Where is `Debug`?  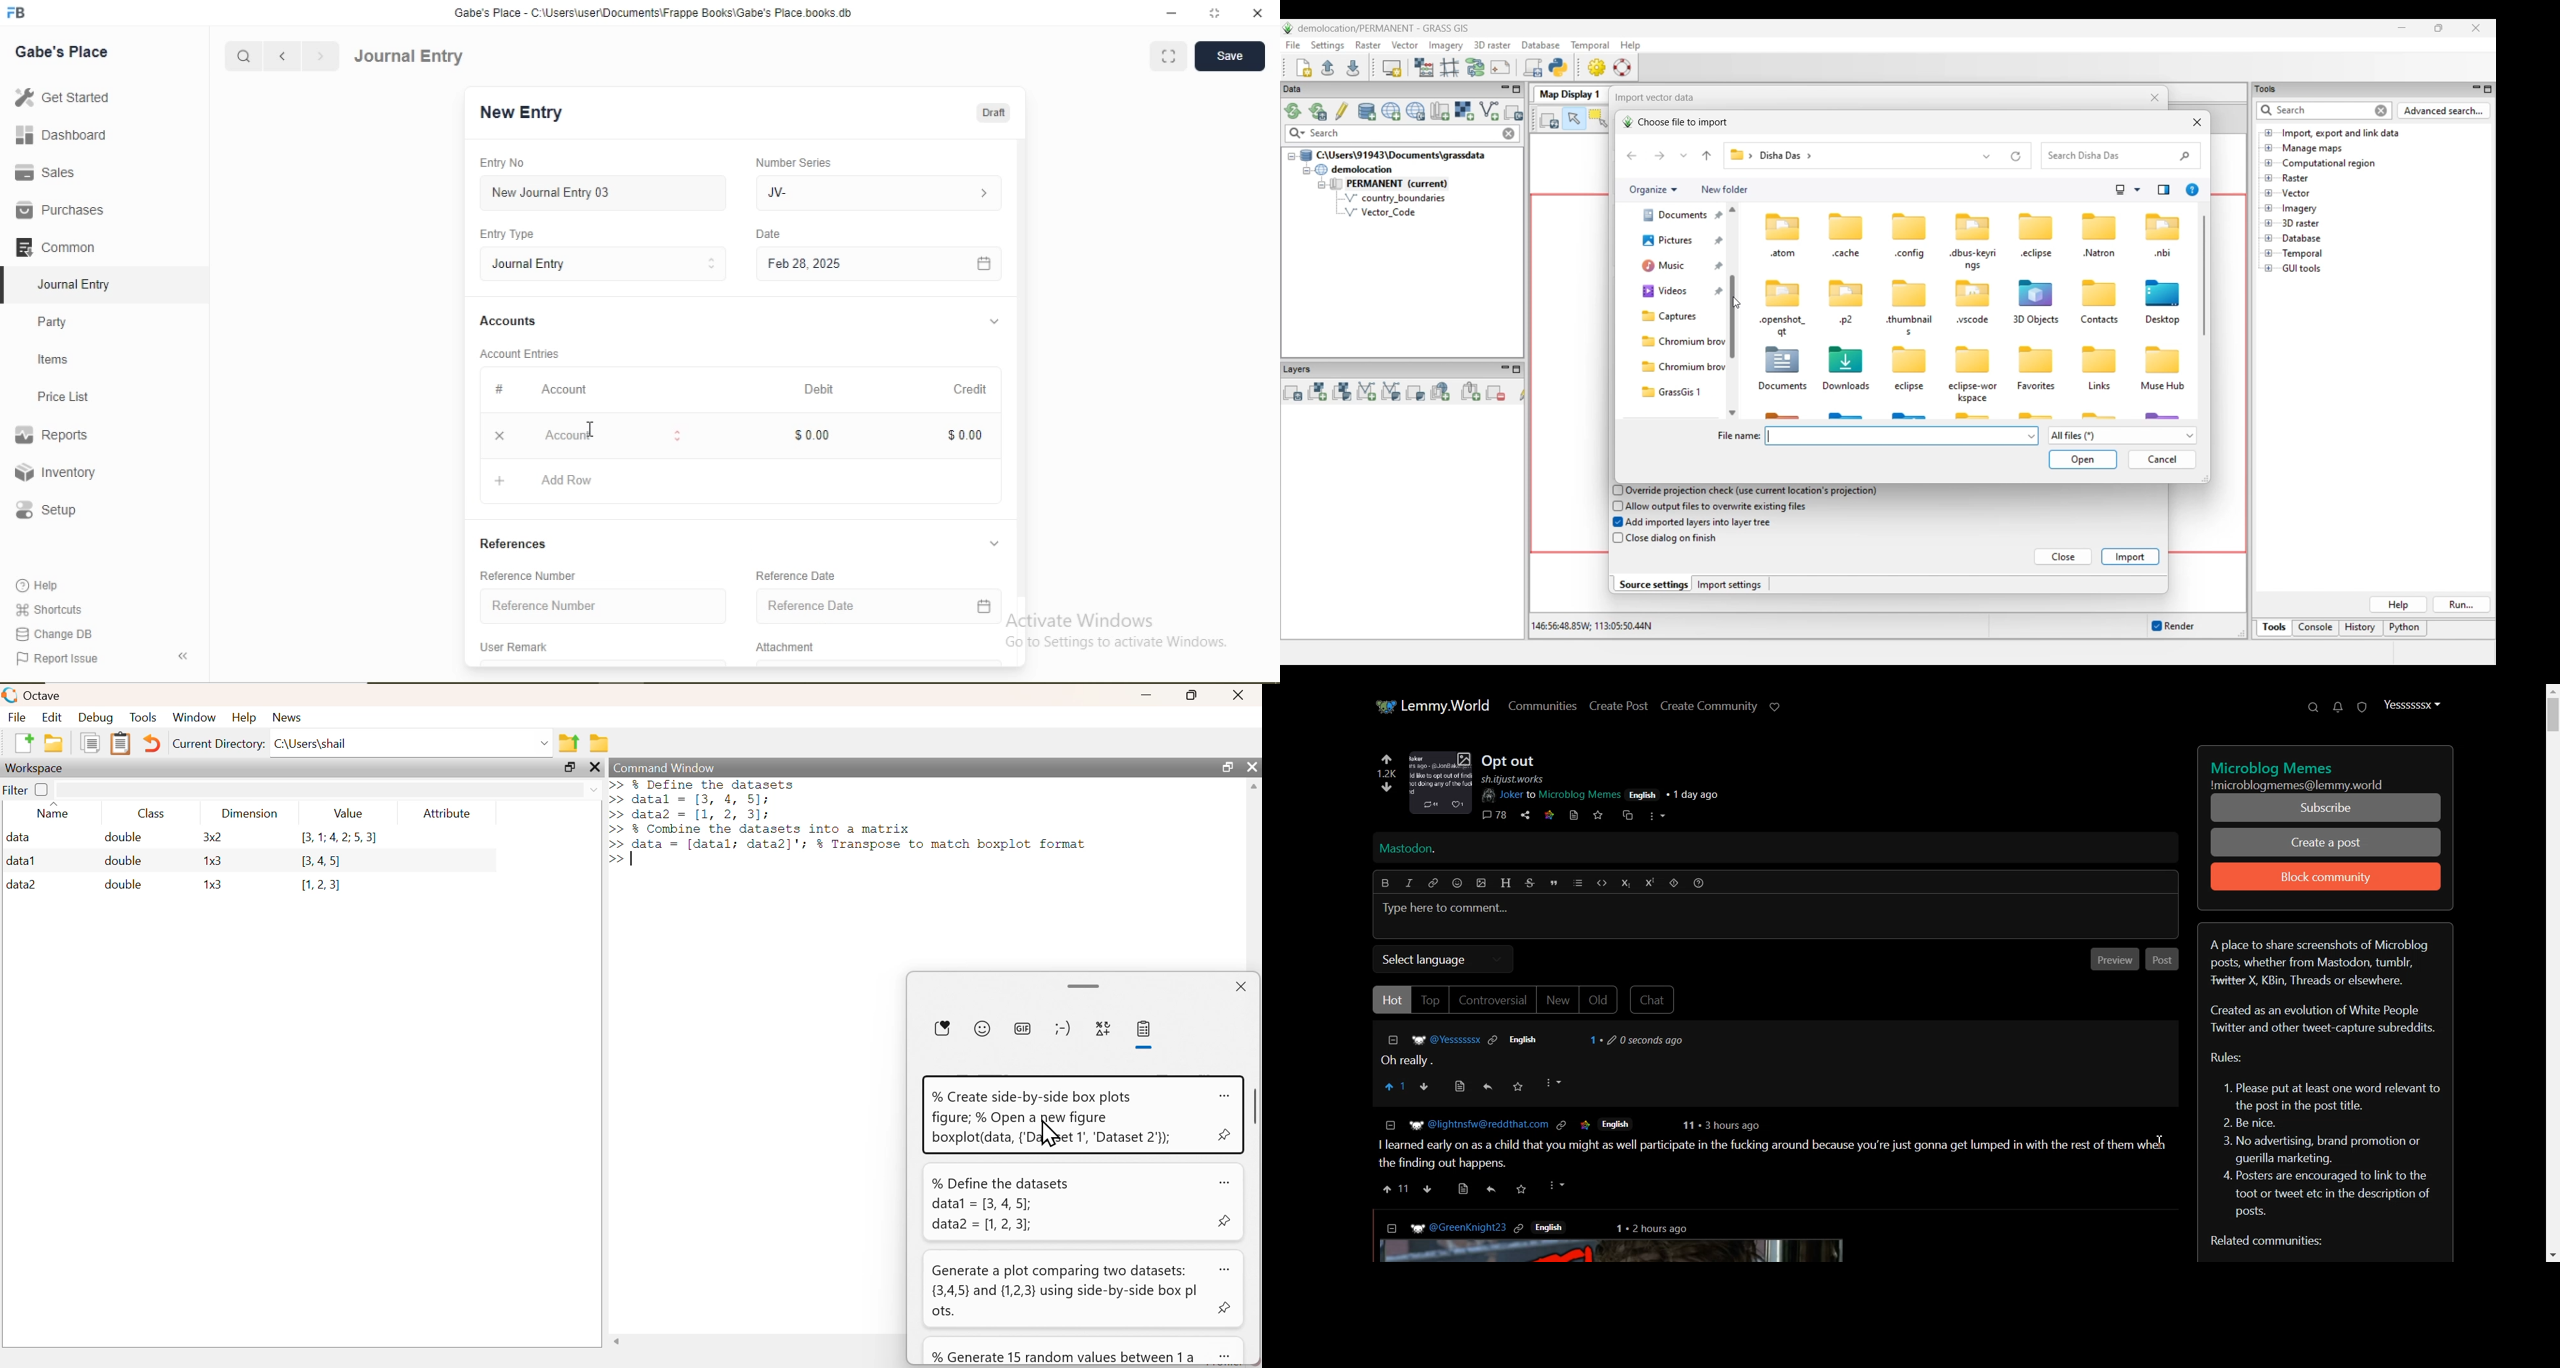
Debug is located at coordinates (96, 718).